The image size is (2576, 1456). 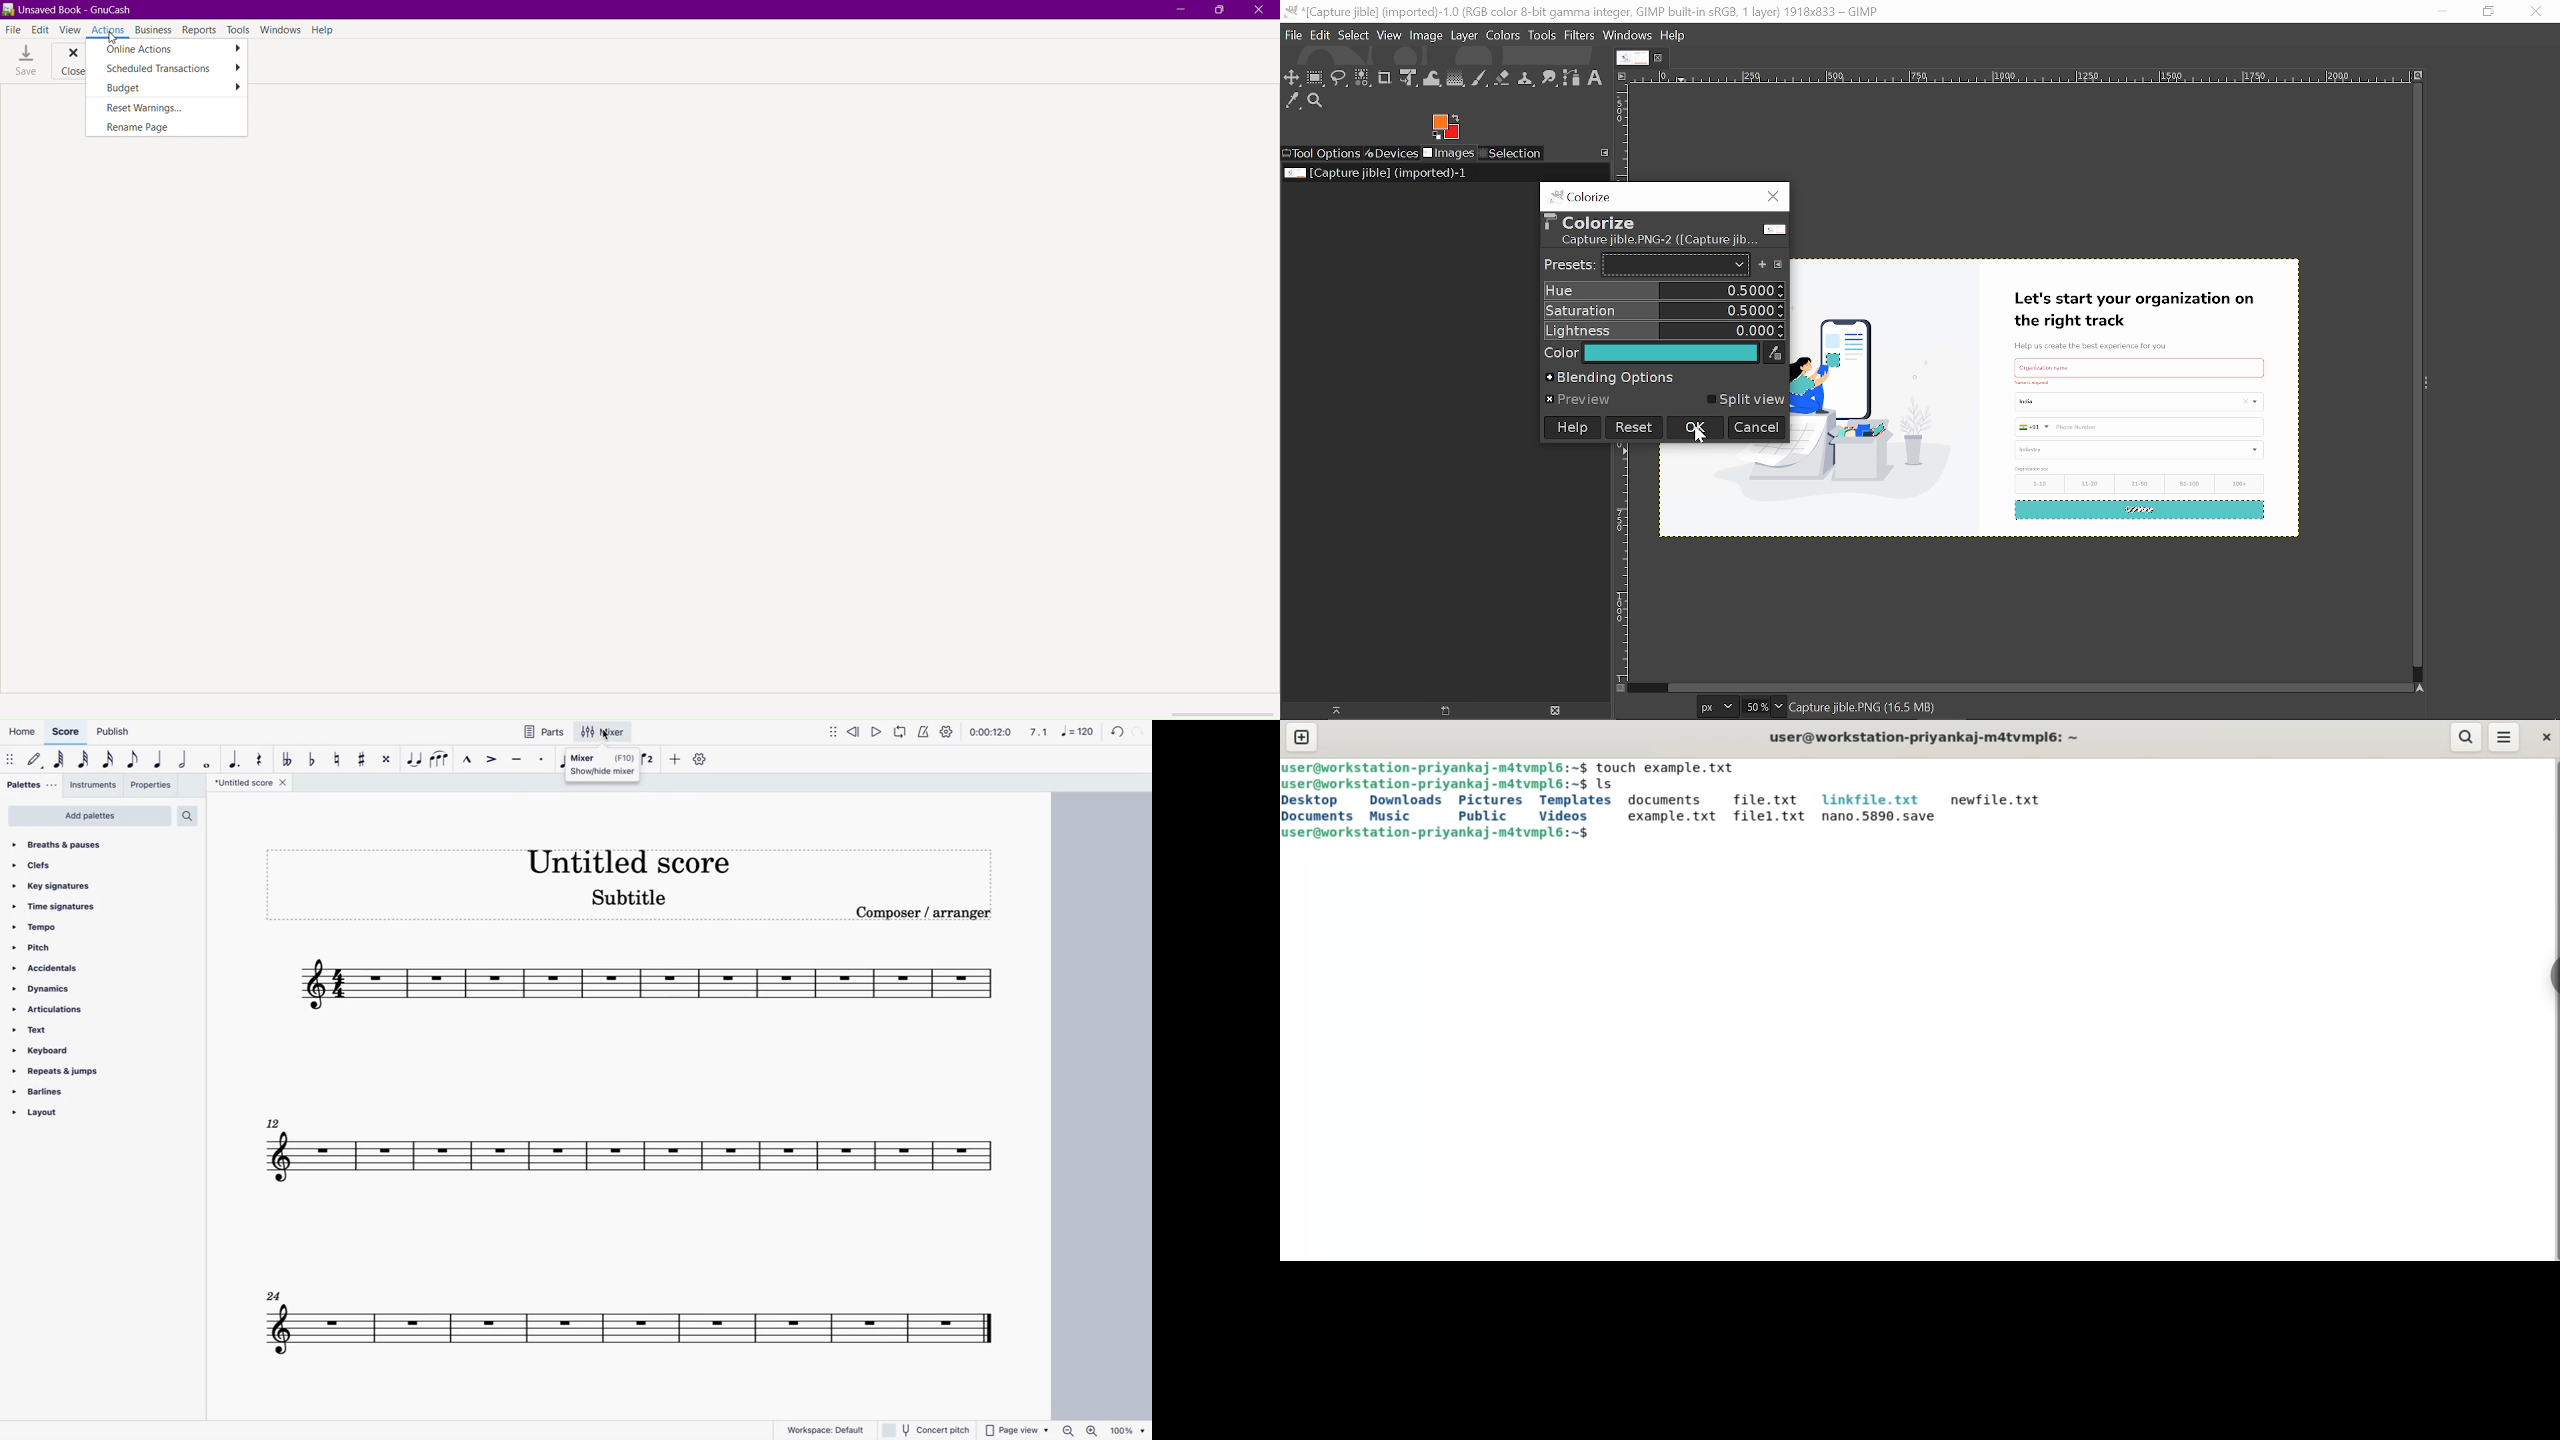 What do you see at coordinates (490, 763) in the screenshot?
I see `accent` at bounding box center [490, 763].